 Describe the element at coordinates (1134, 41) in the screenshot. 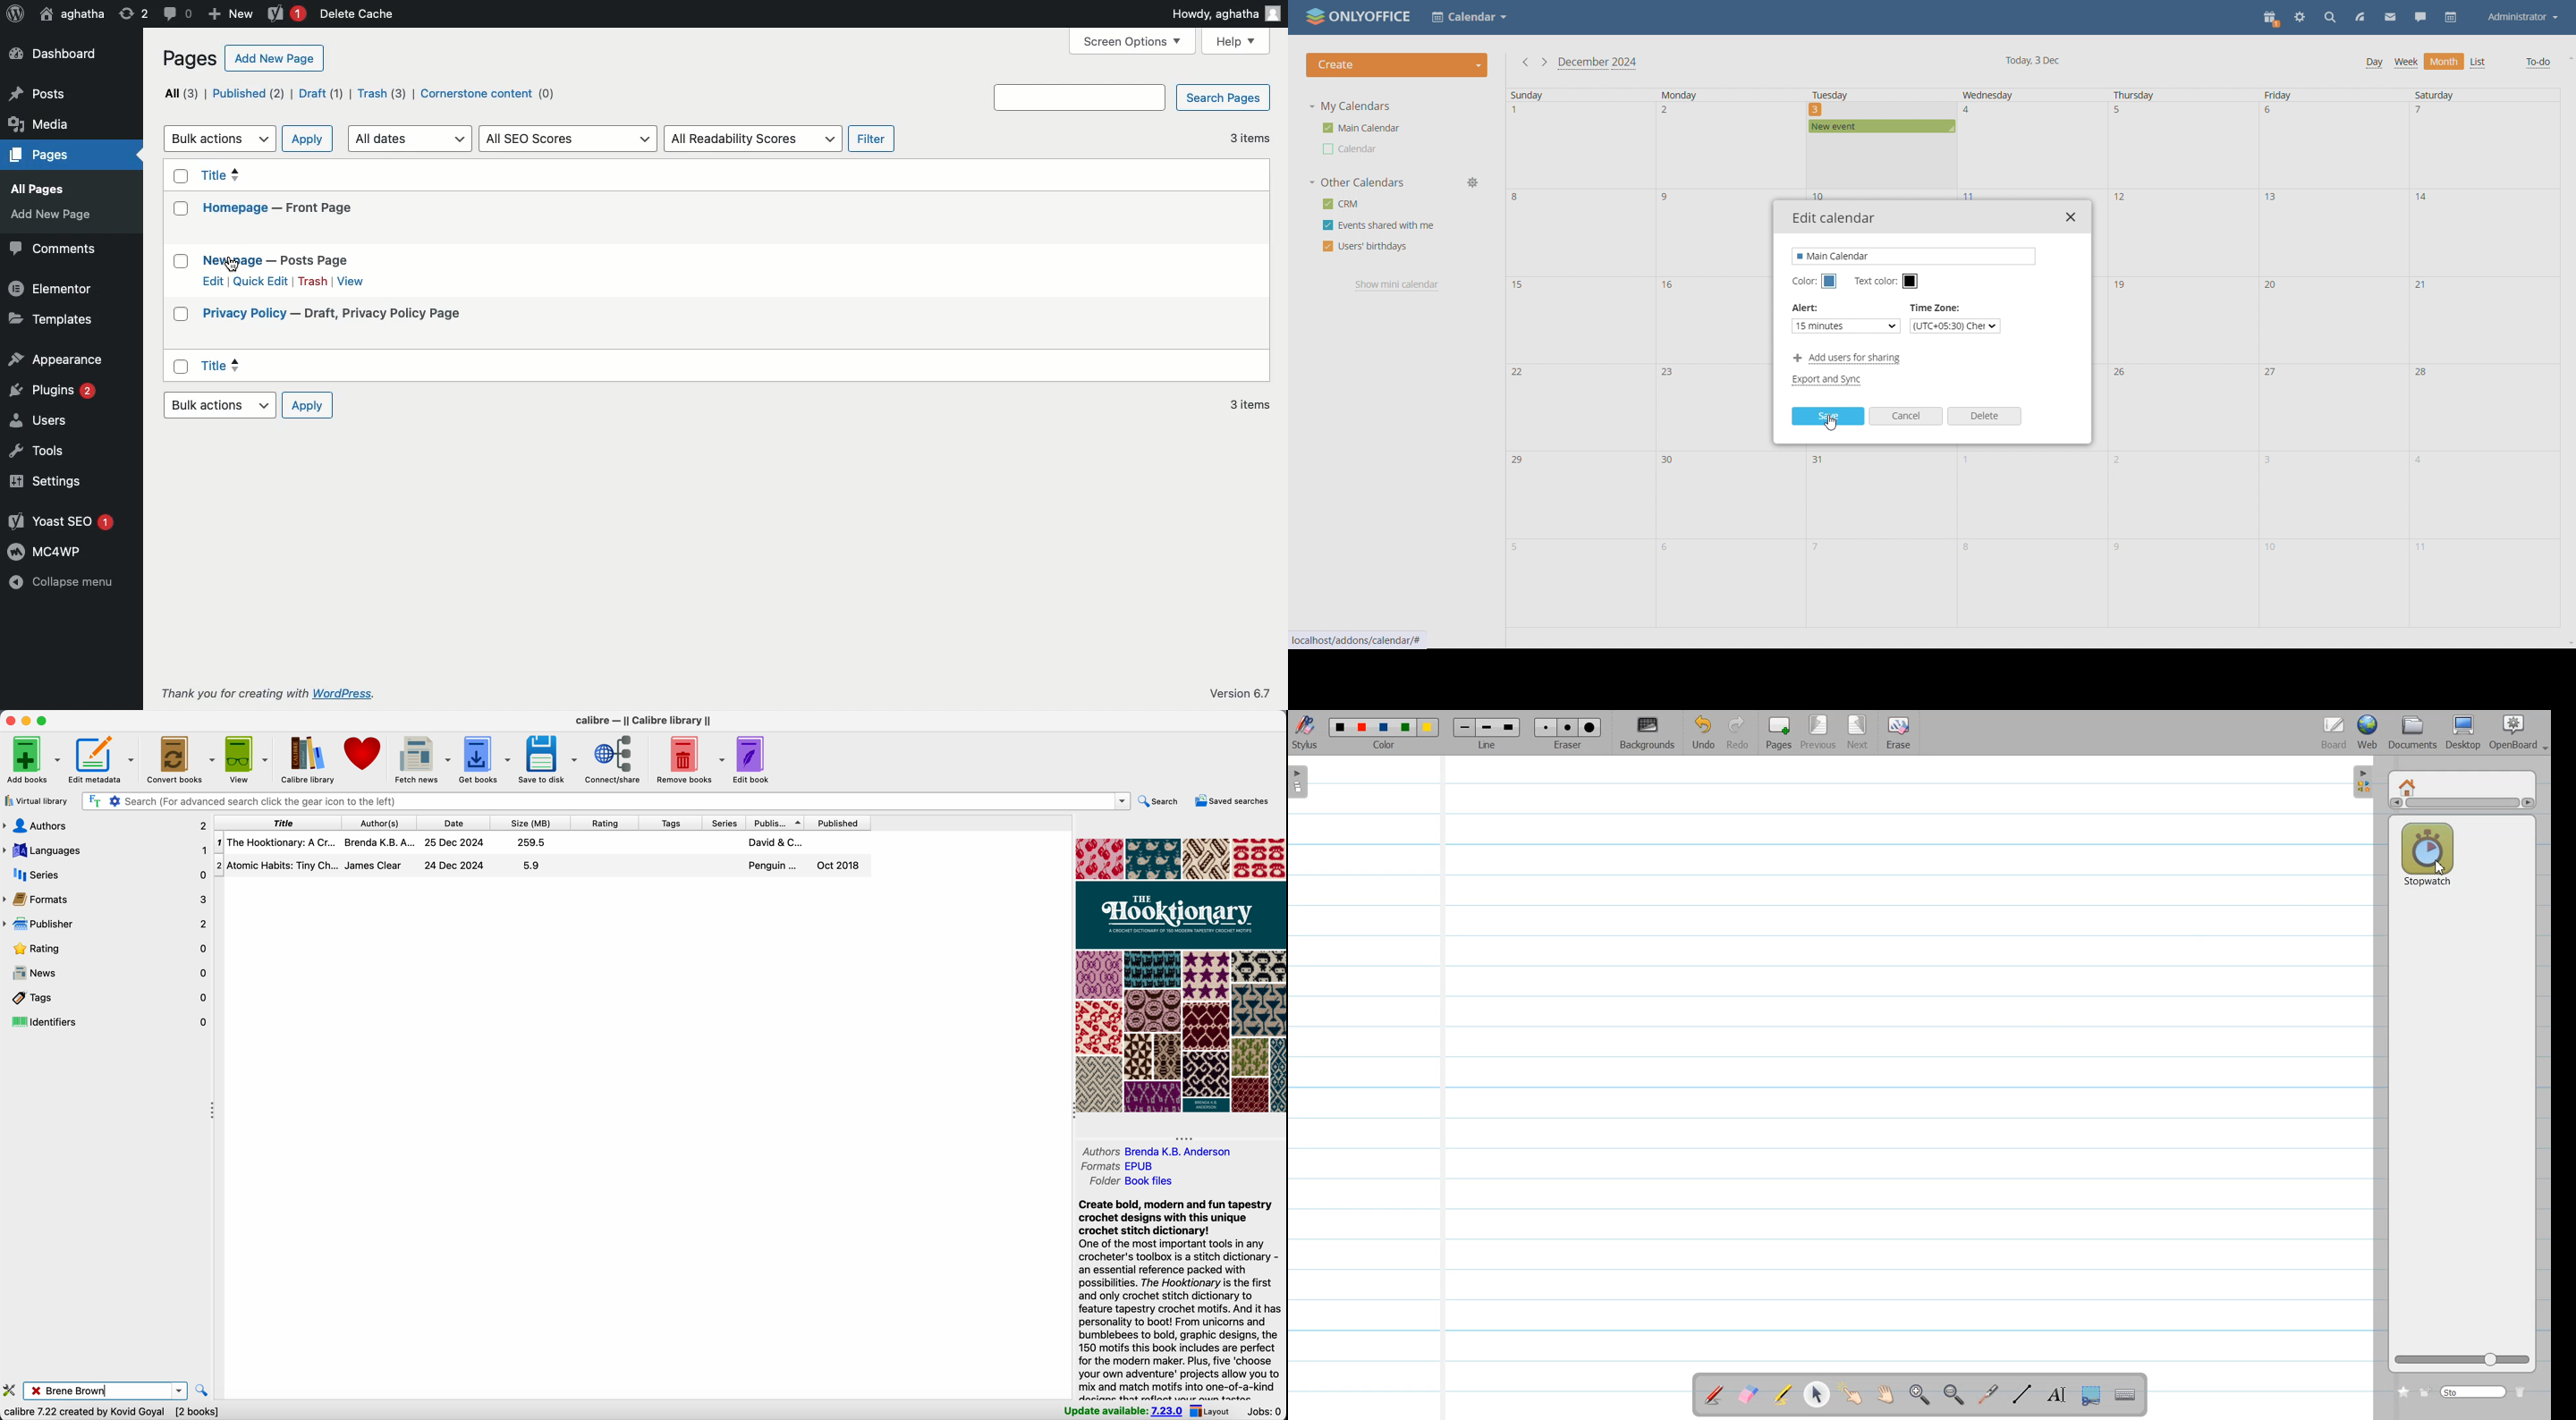

I see `Screen options` at that location.